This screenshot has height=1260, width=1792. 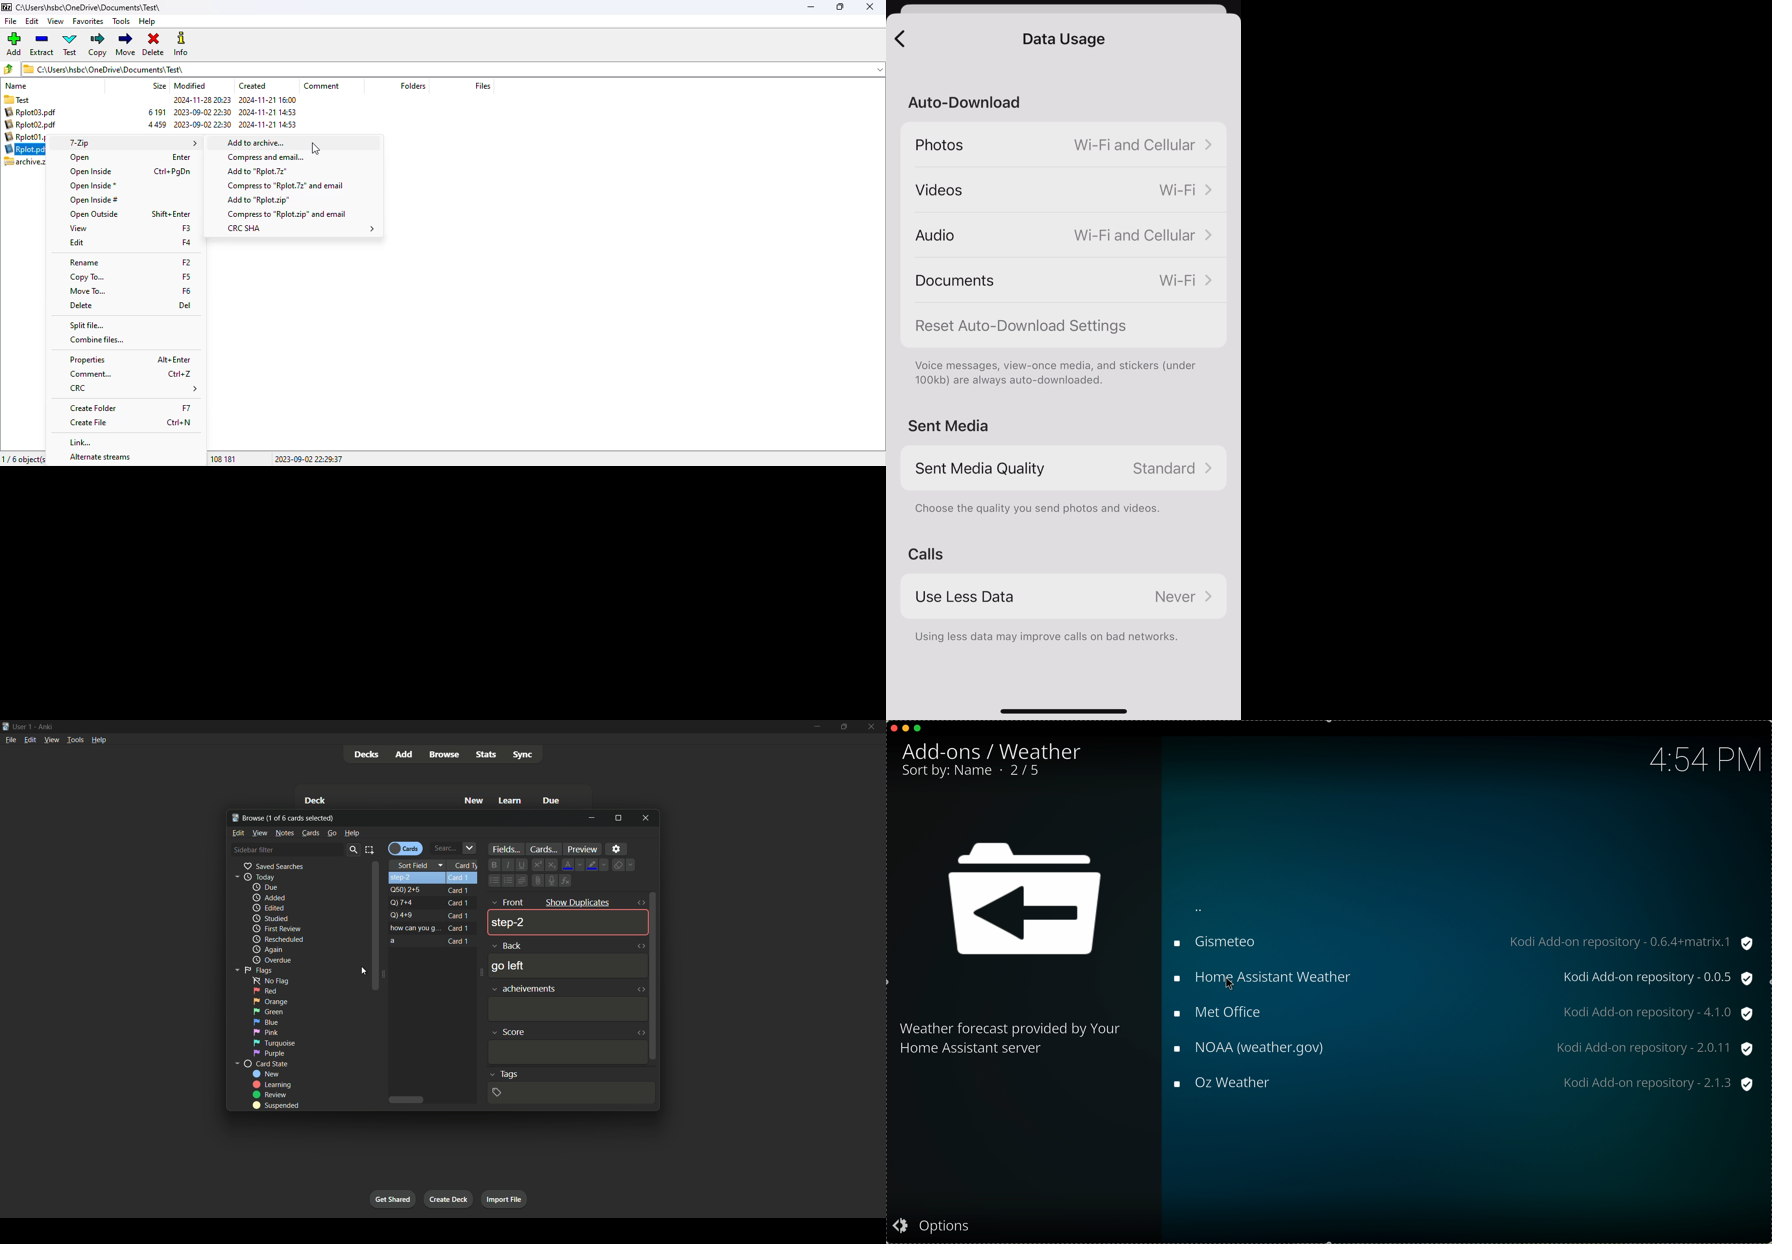 What do you see at coordinates (642, 1032) in the screenshot?
I see `Toggle html editor` at bounding box center [642, 1032].